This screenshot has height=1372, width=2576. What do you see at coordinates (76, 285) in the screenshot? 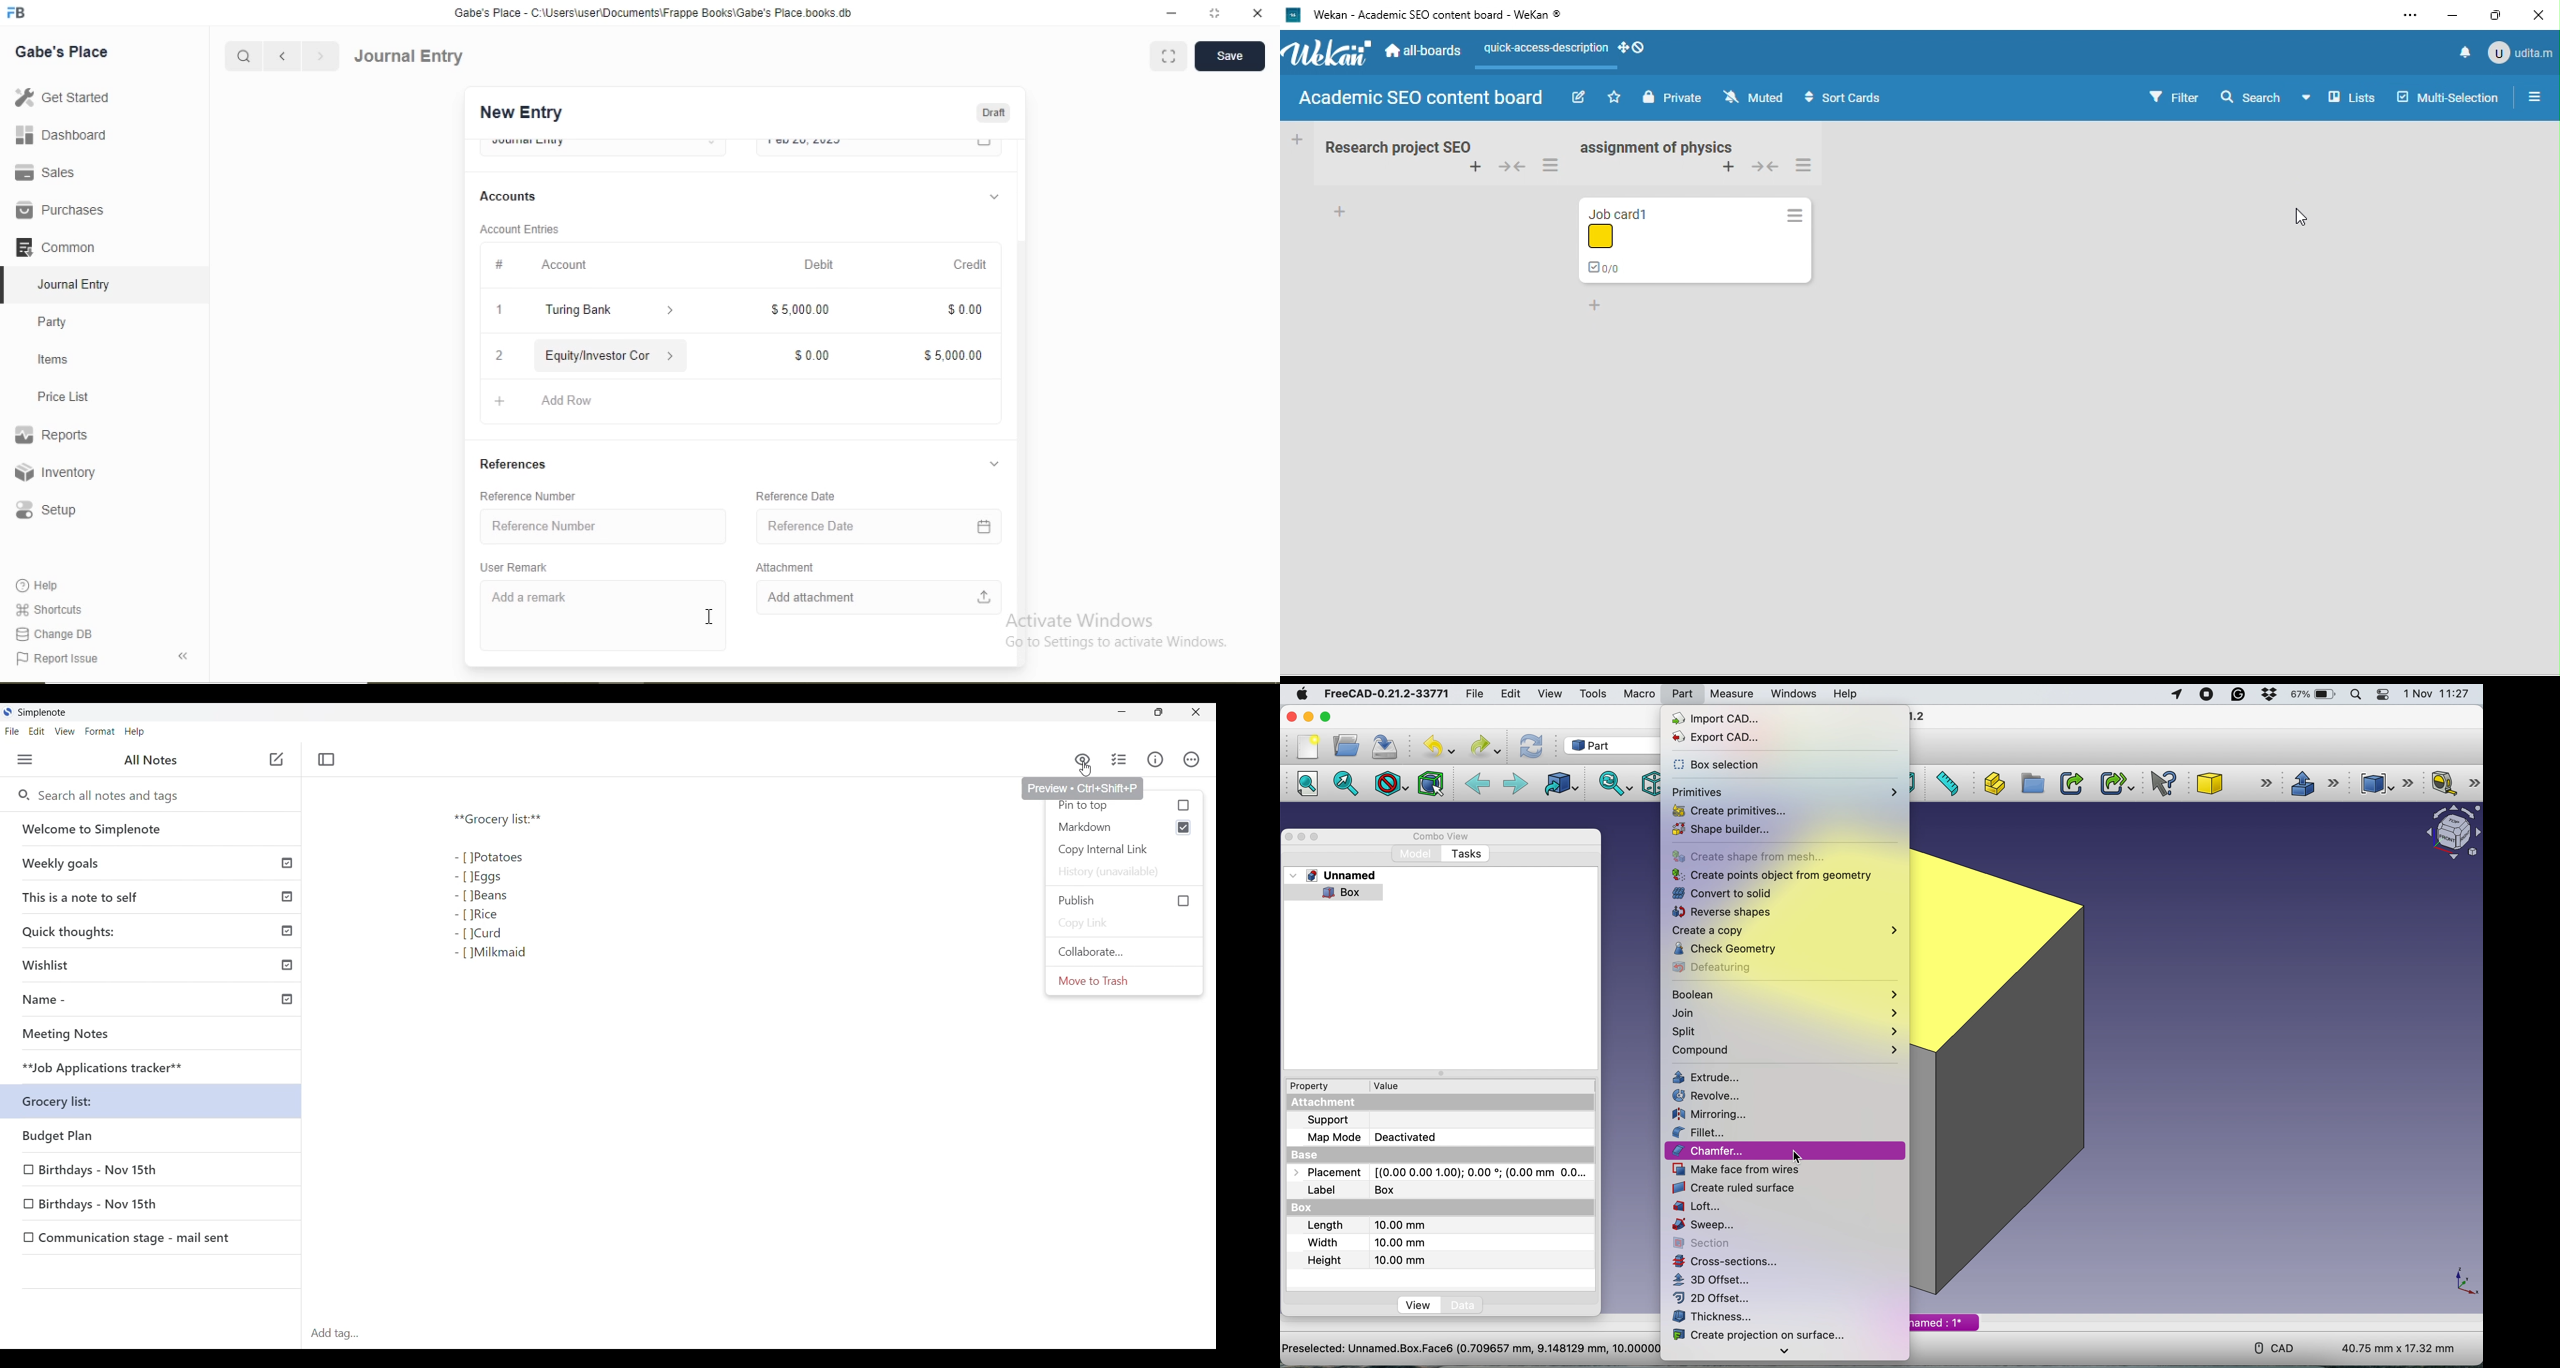
I see `Journal Entry` at bounding box center [76, 285].